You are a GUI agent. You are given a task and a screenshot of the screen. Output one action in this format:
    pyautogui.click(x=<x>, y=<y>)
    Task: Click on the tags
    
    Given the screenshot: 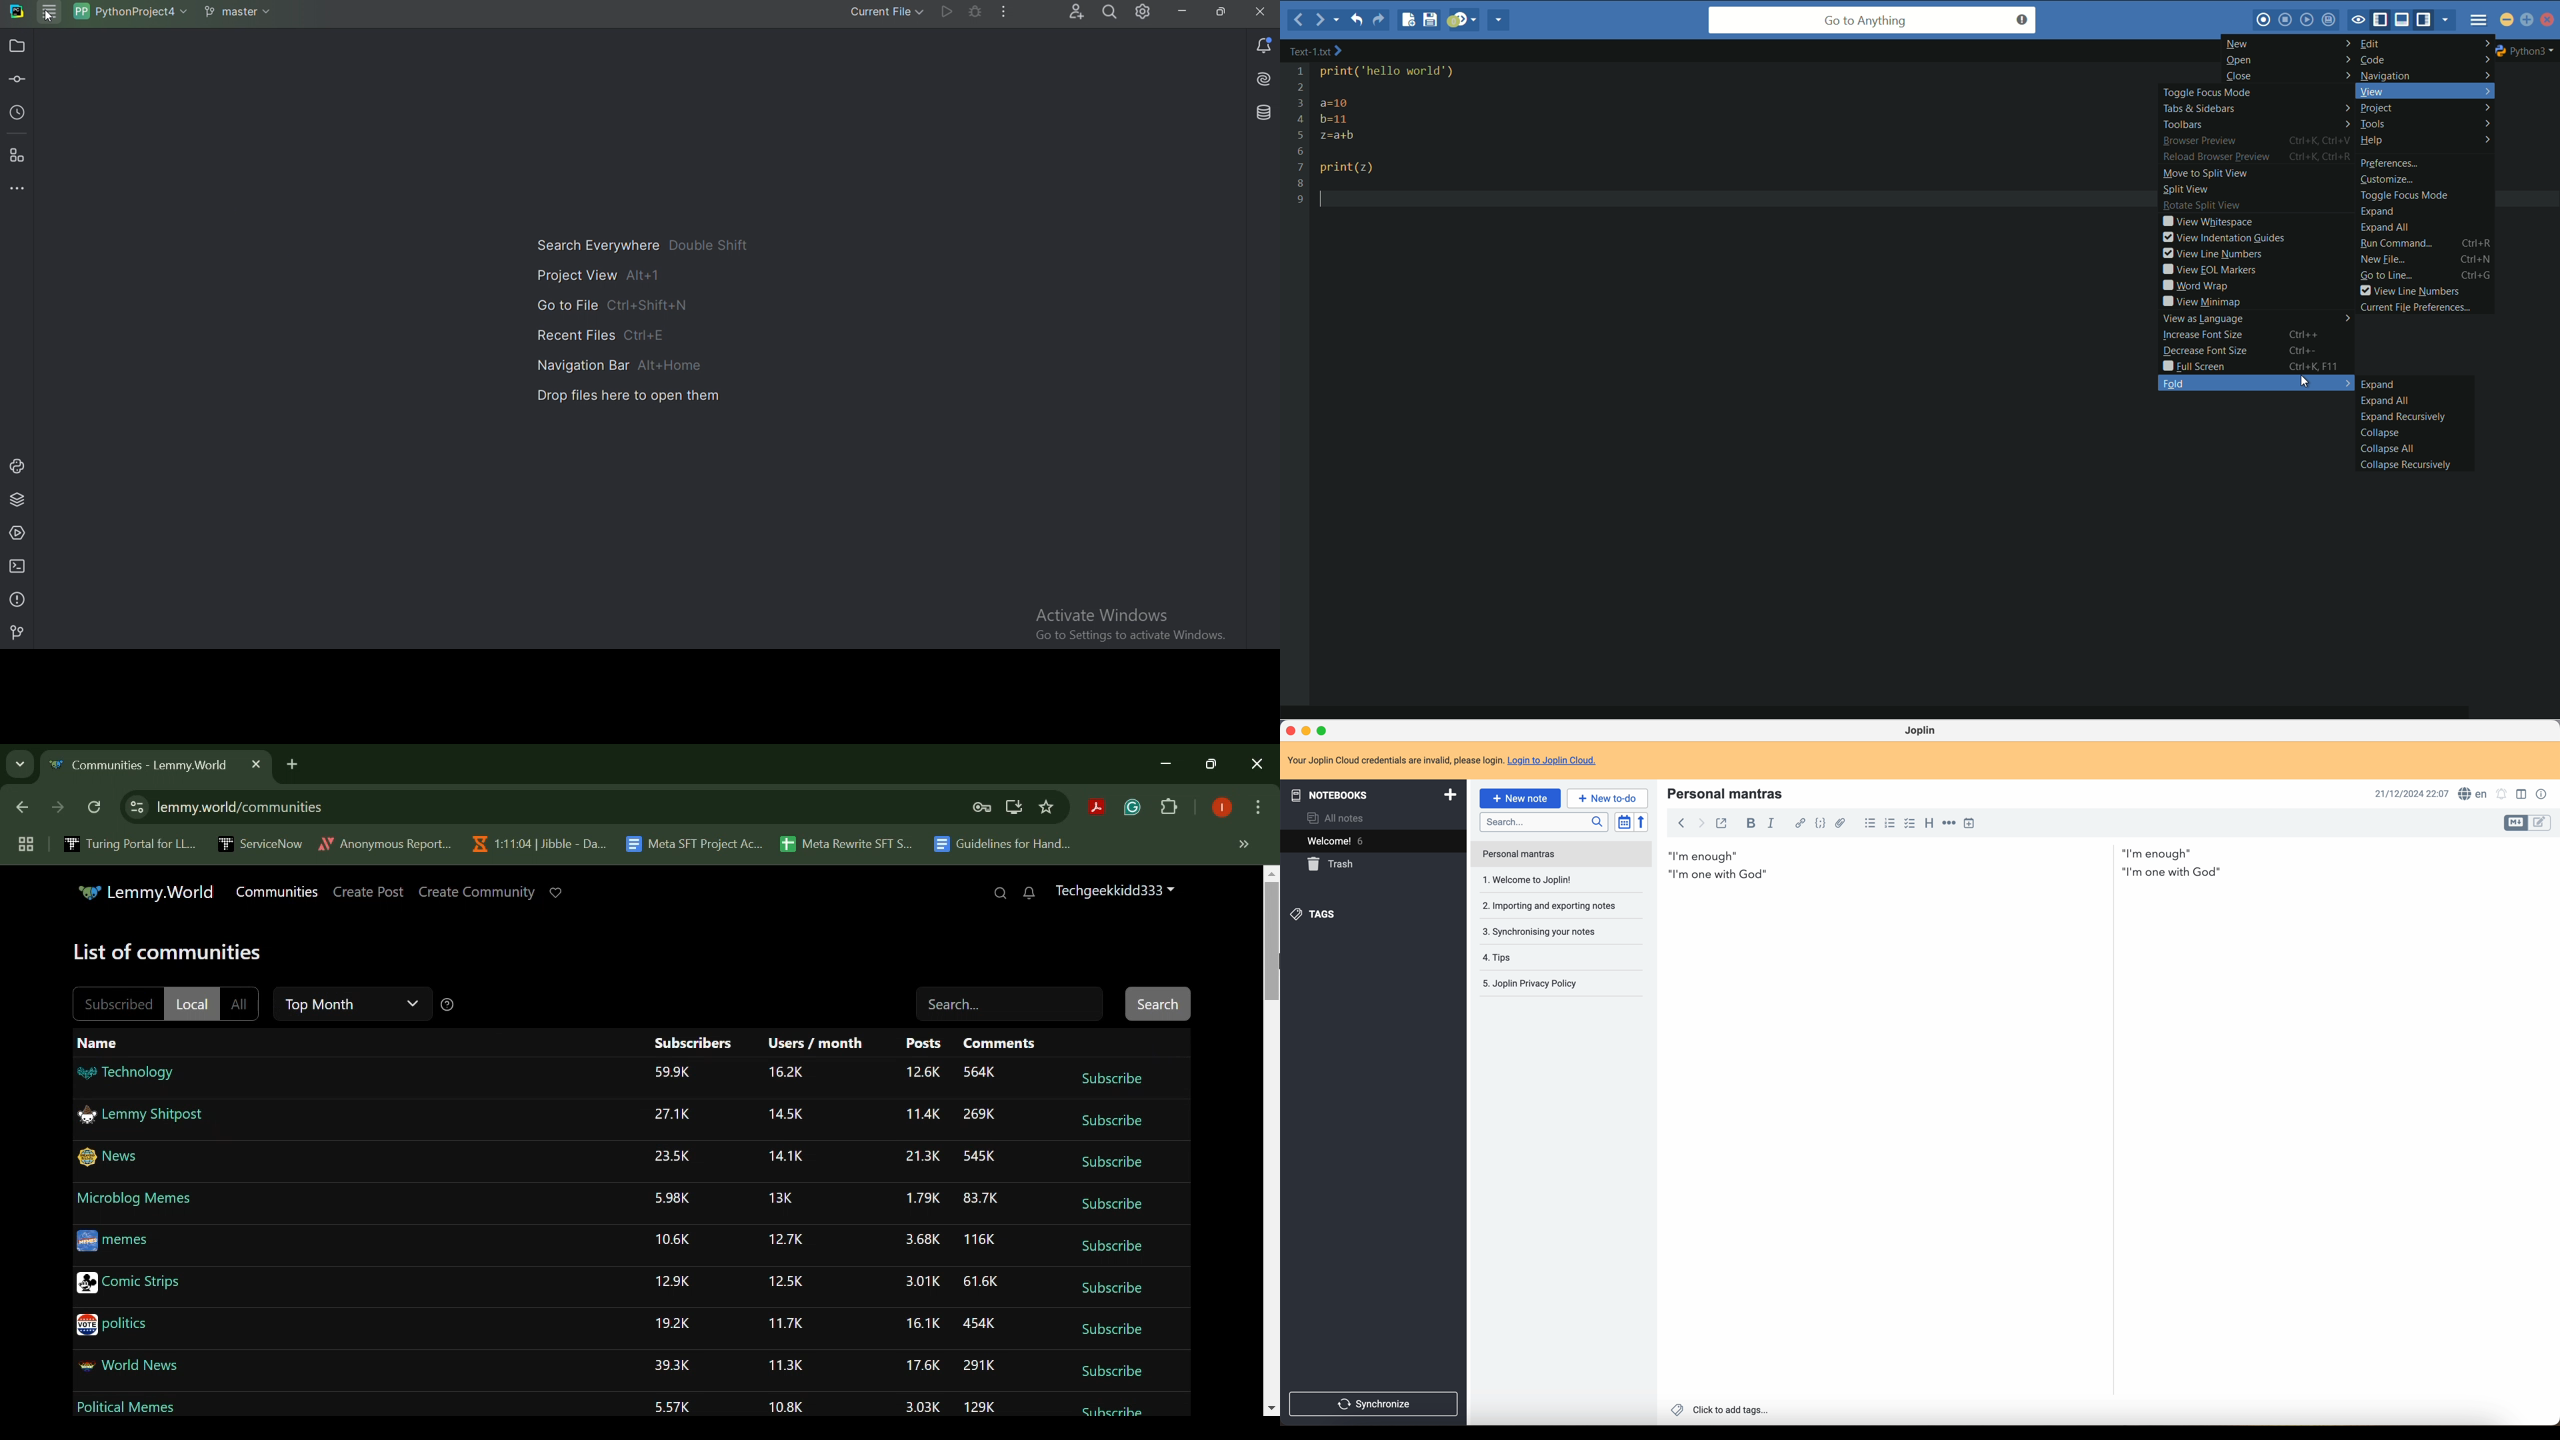 What is the action you would take?
    pyautogui.click(x=1315, y=915)
    